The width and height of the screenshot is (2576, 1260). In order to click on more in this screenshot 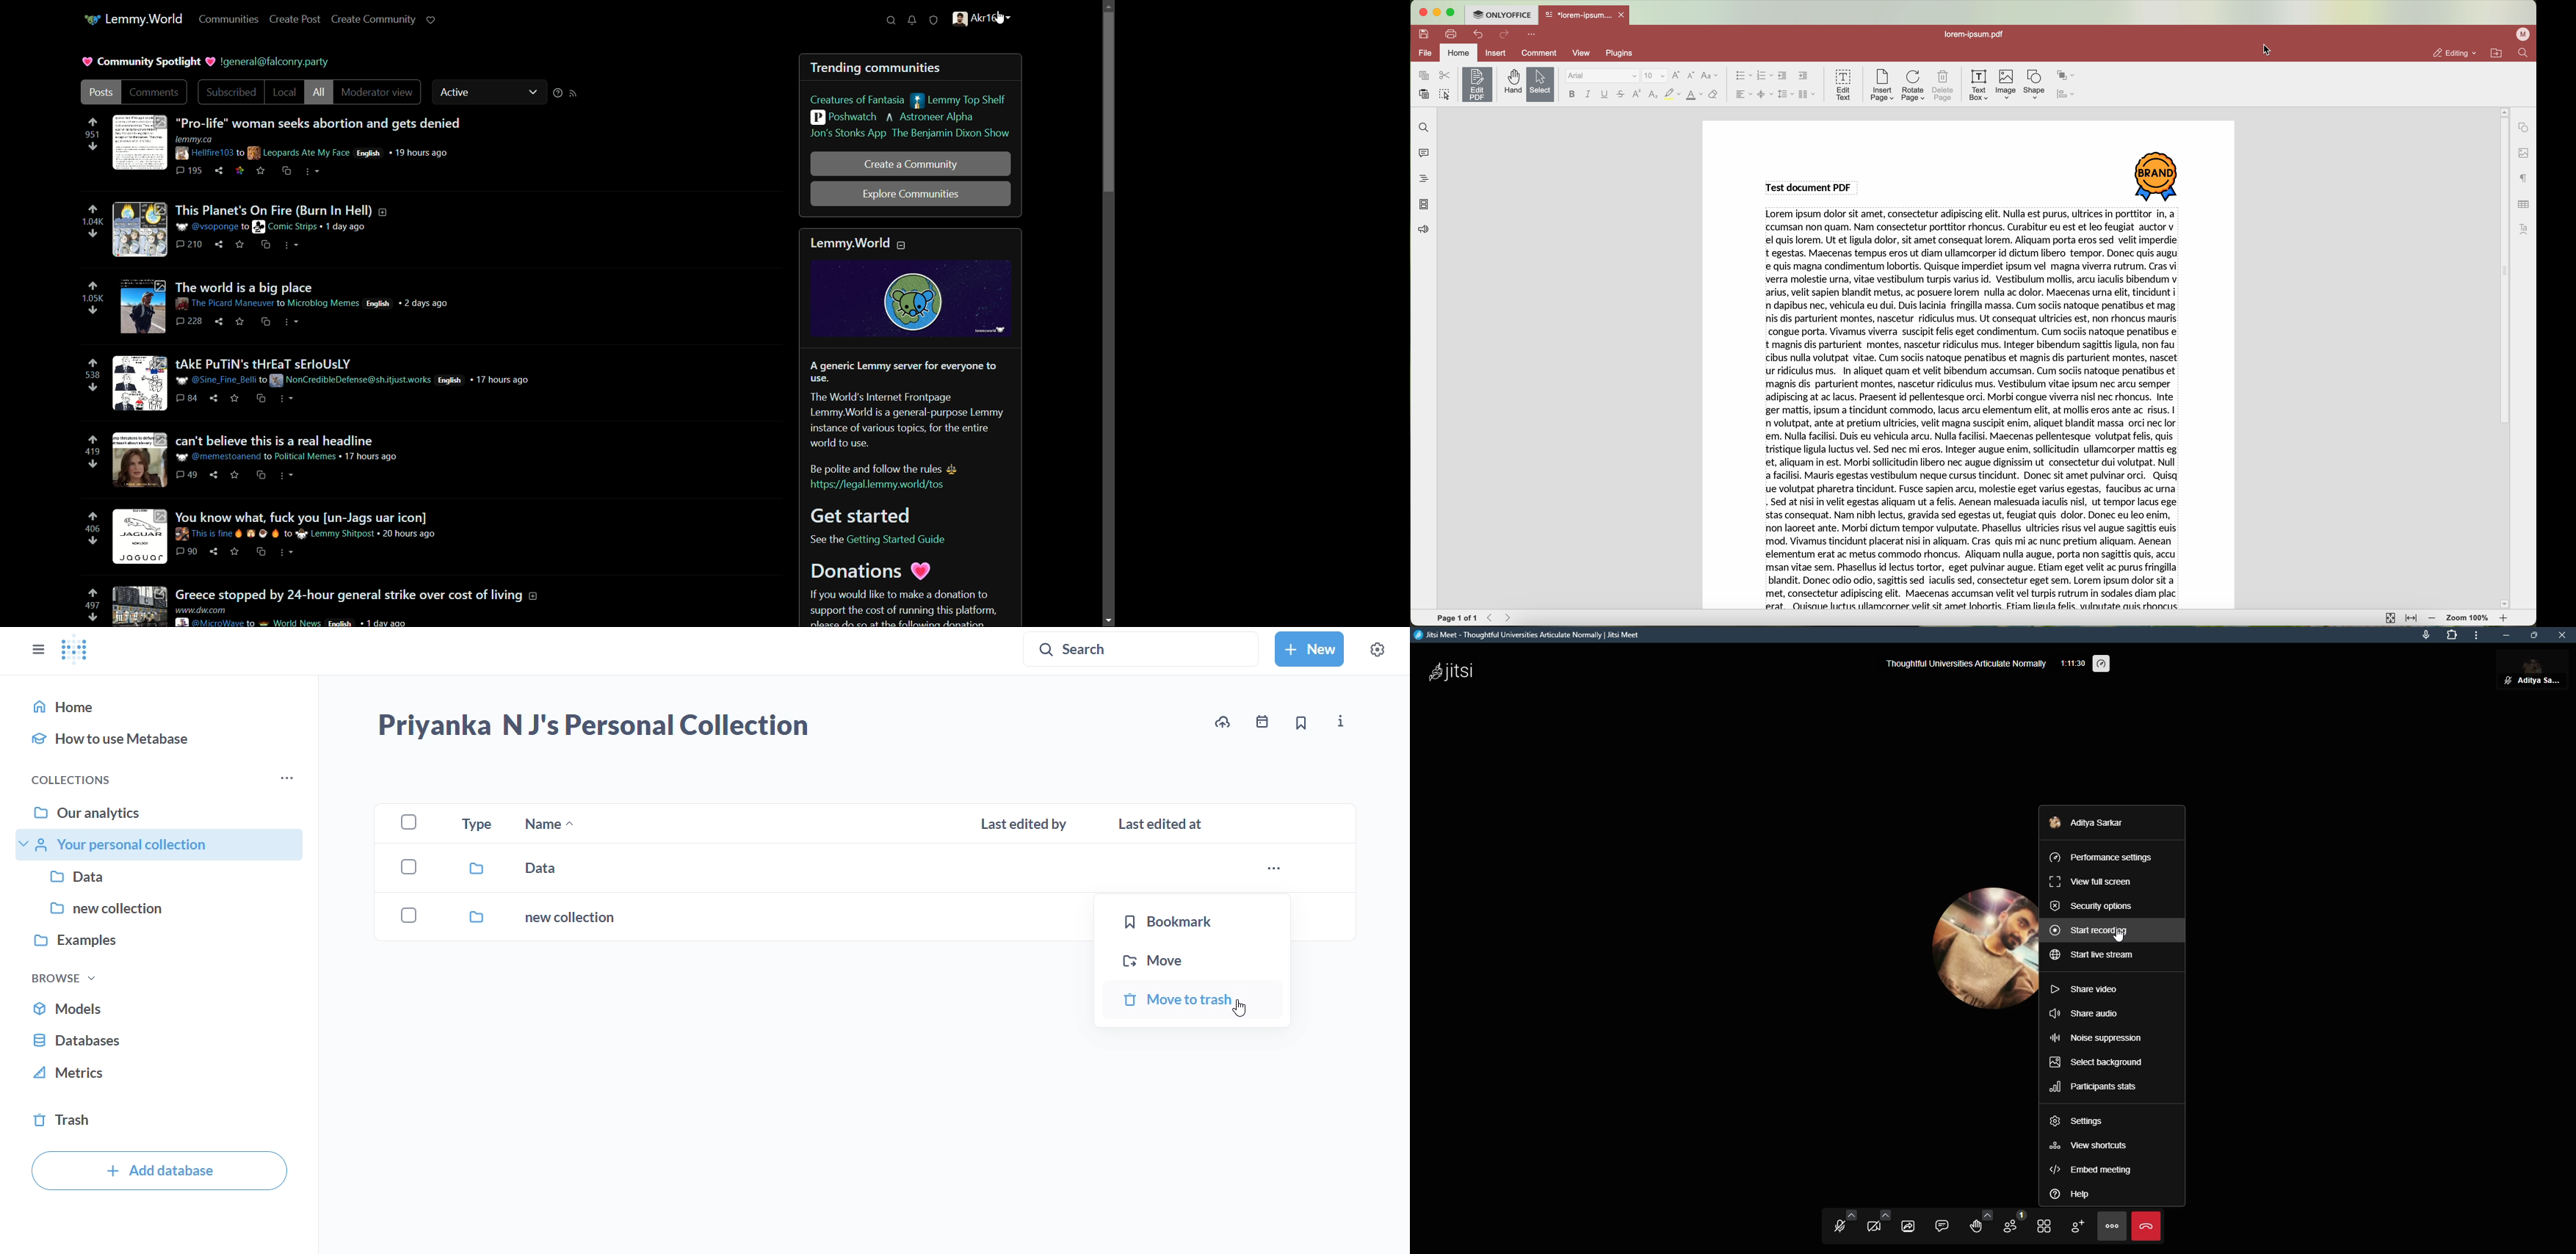, I will do `click(2476, 637)`.